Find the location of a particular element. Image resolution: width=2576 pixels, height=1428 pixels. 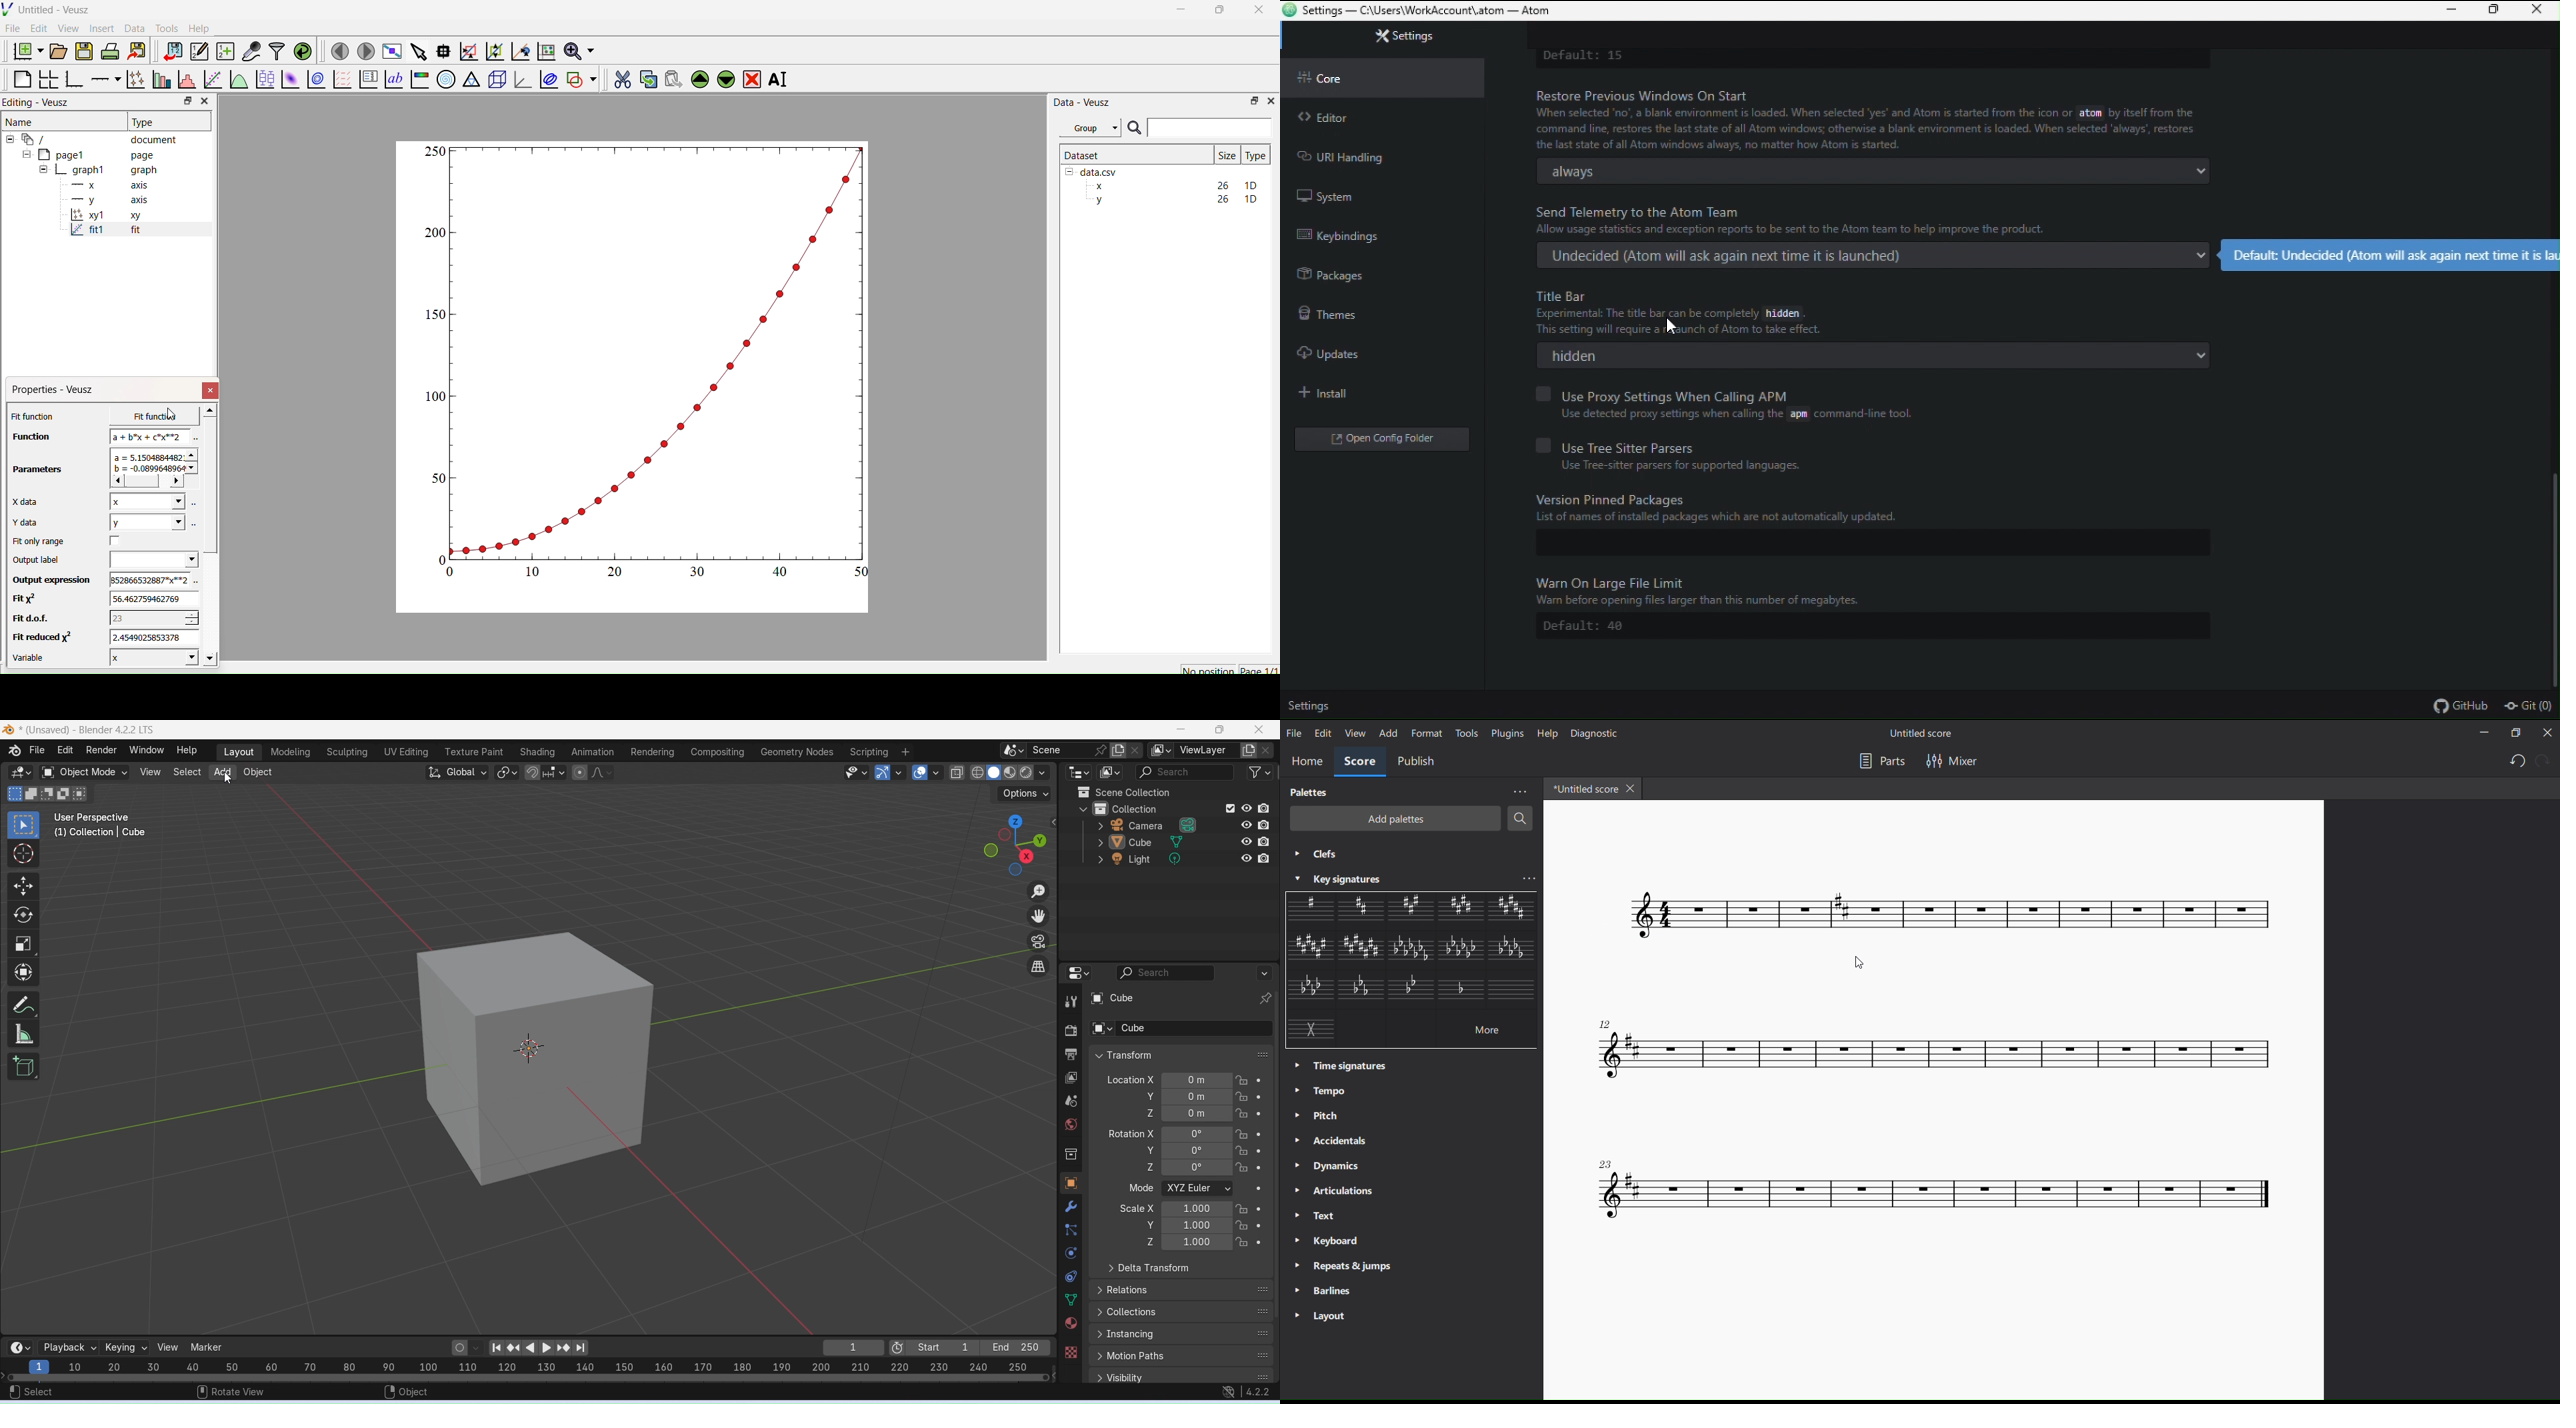

Horizontal slider is located at coordinates (530, 1377).